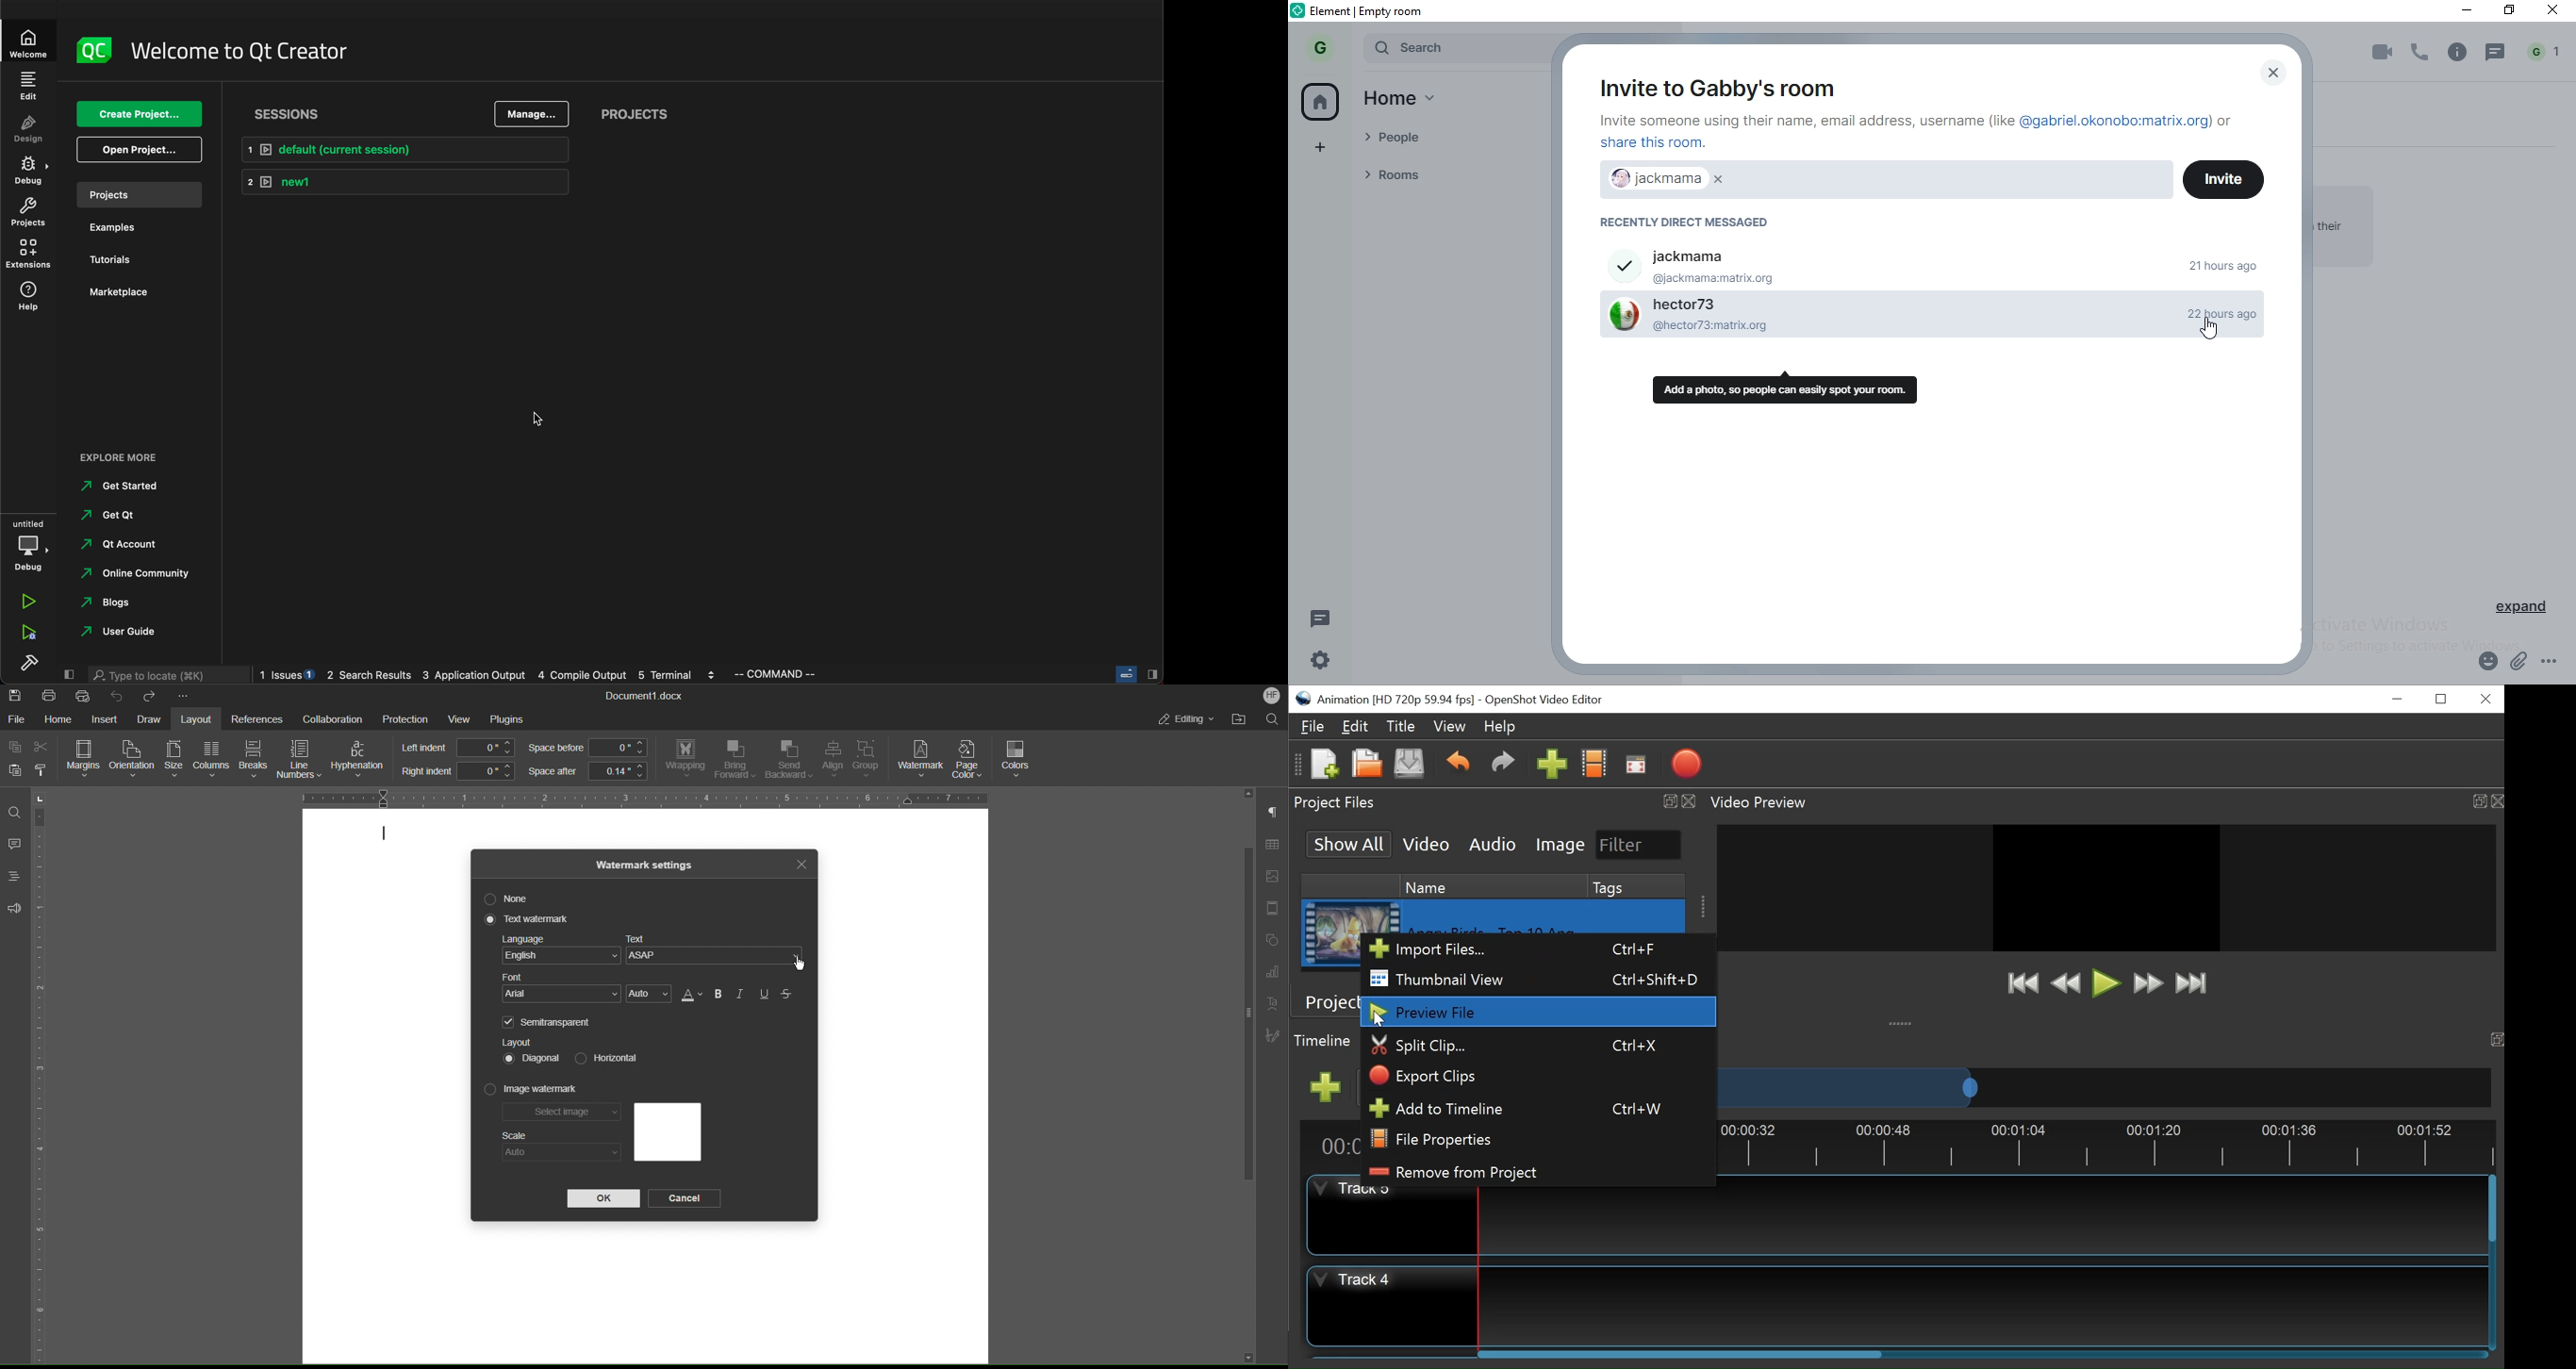  Describe the element at coordinates (528, 920) in the screenshot. I see `Text Watermark (selected)` at that location.